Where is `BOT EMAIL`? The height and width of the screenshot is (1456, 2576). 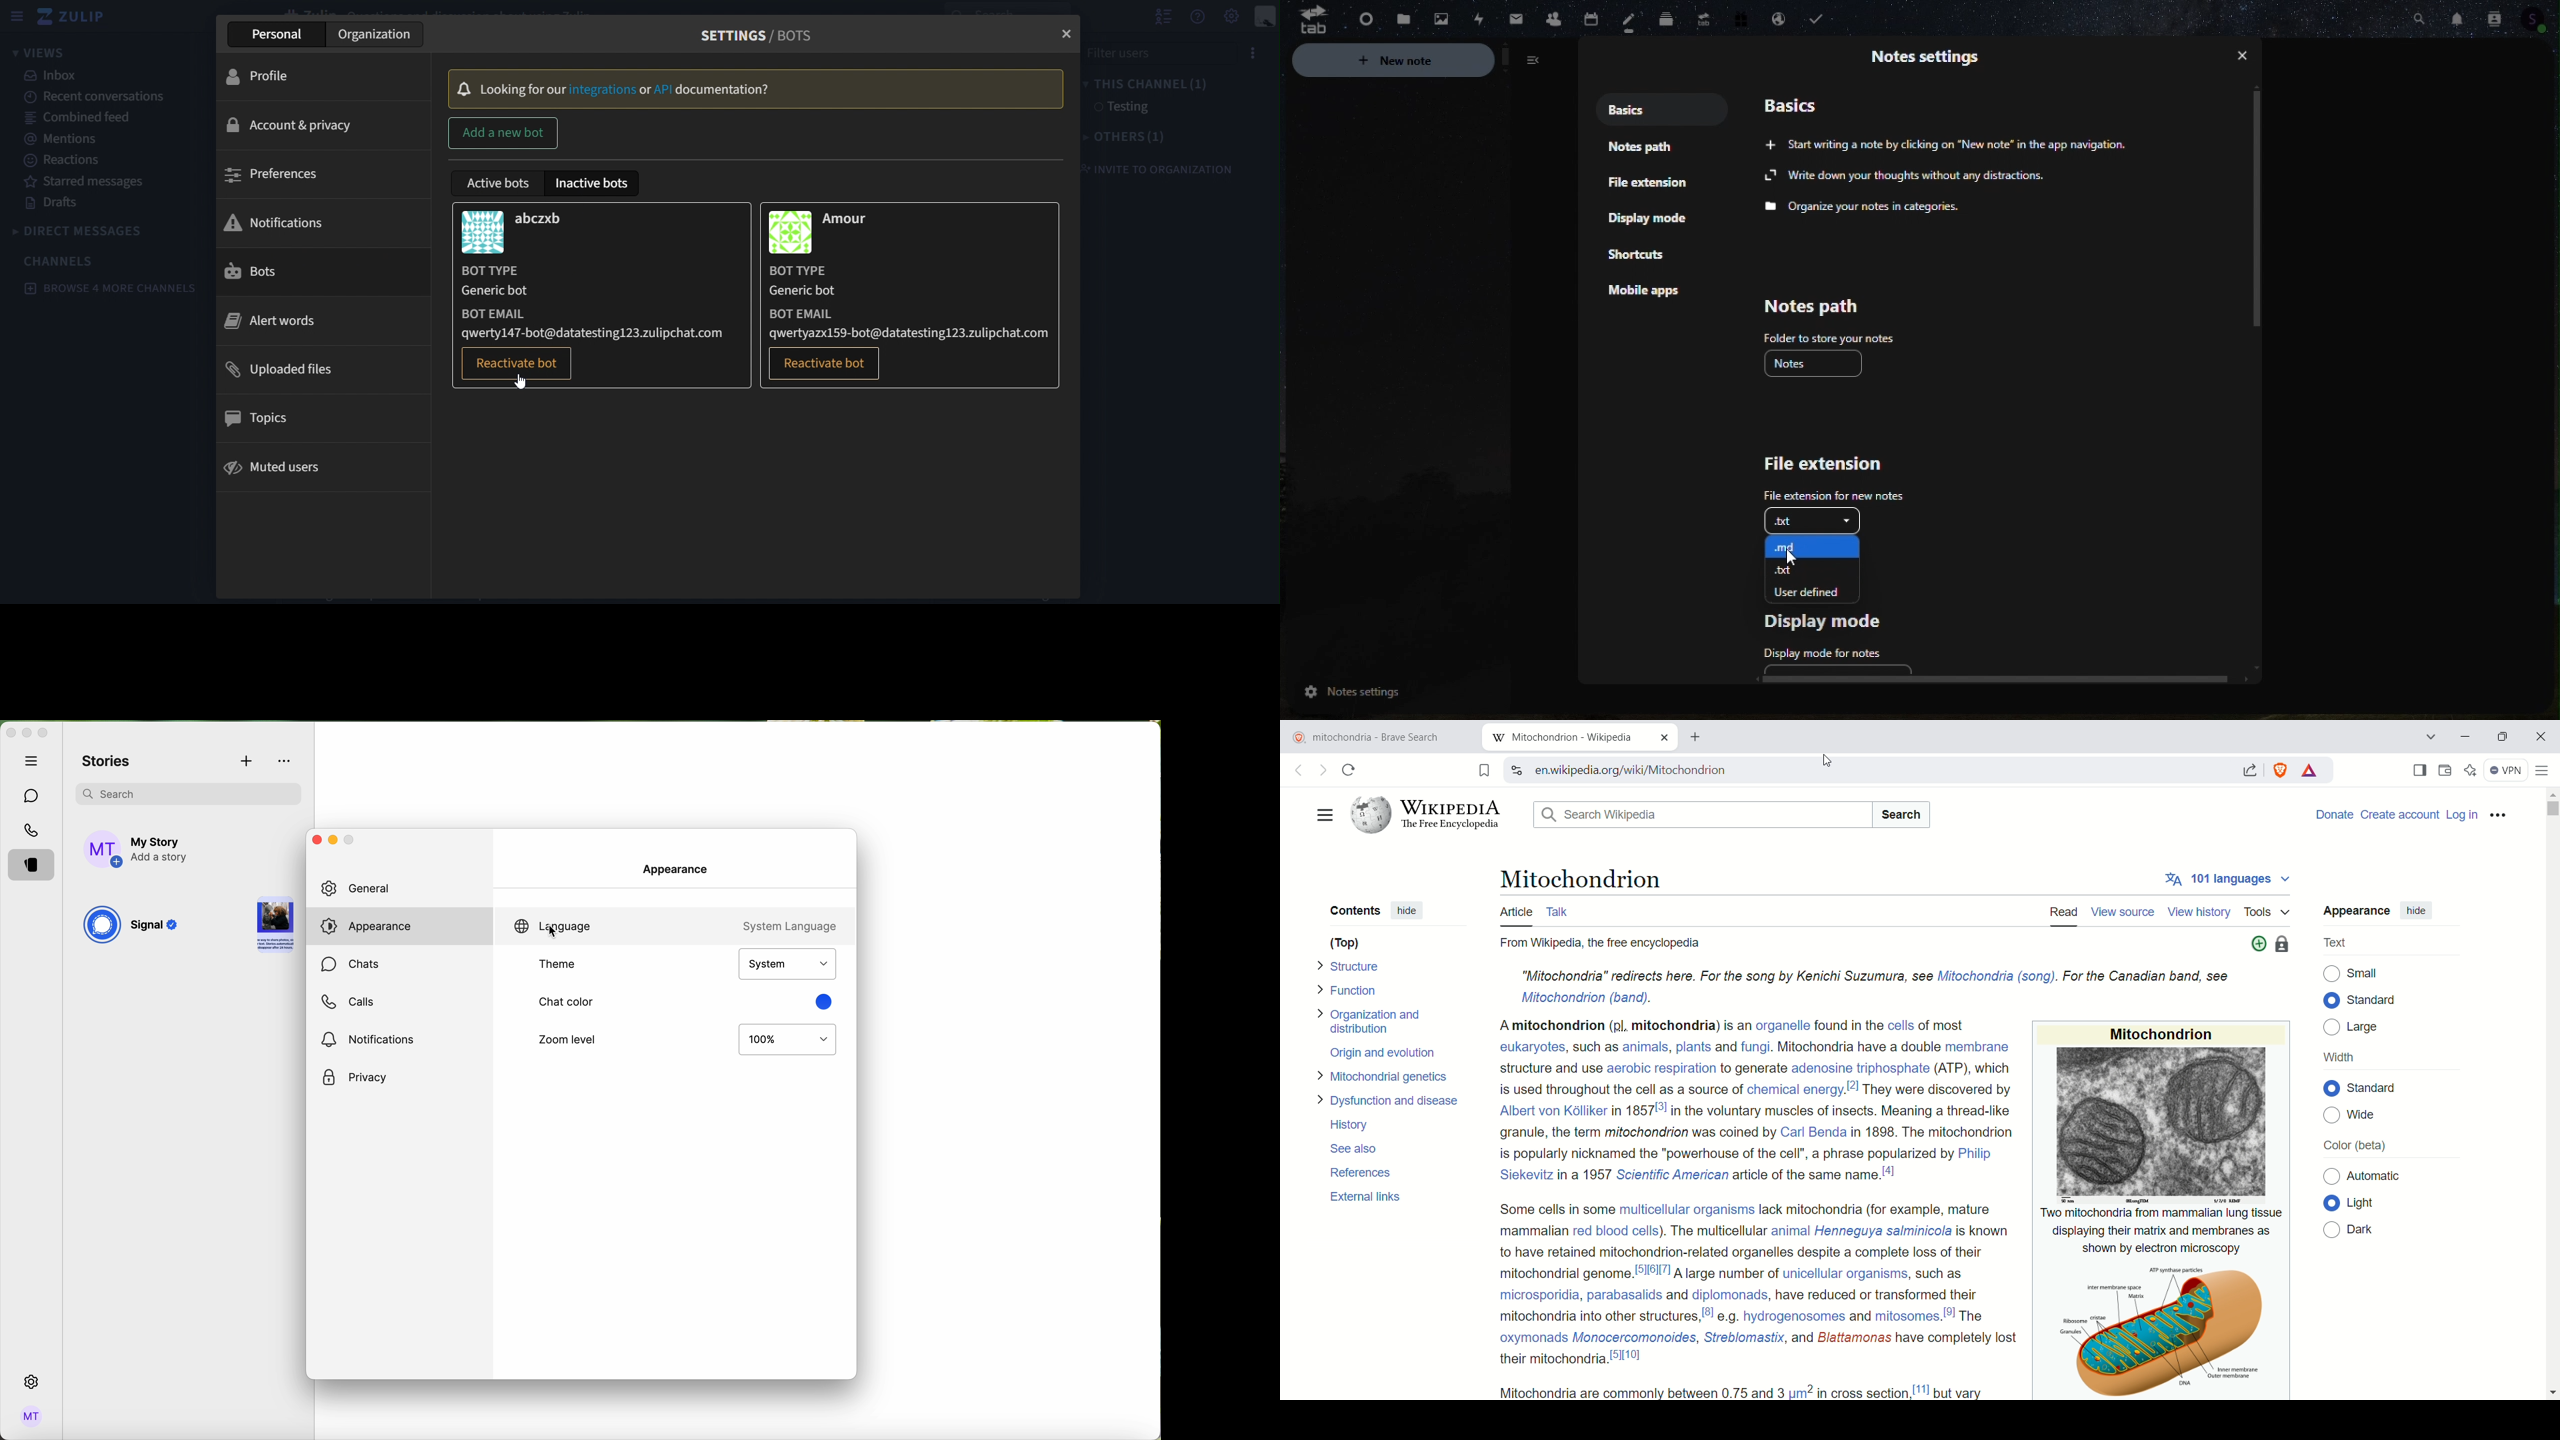 BOT EMAIL is located at coordinates (503, 313).